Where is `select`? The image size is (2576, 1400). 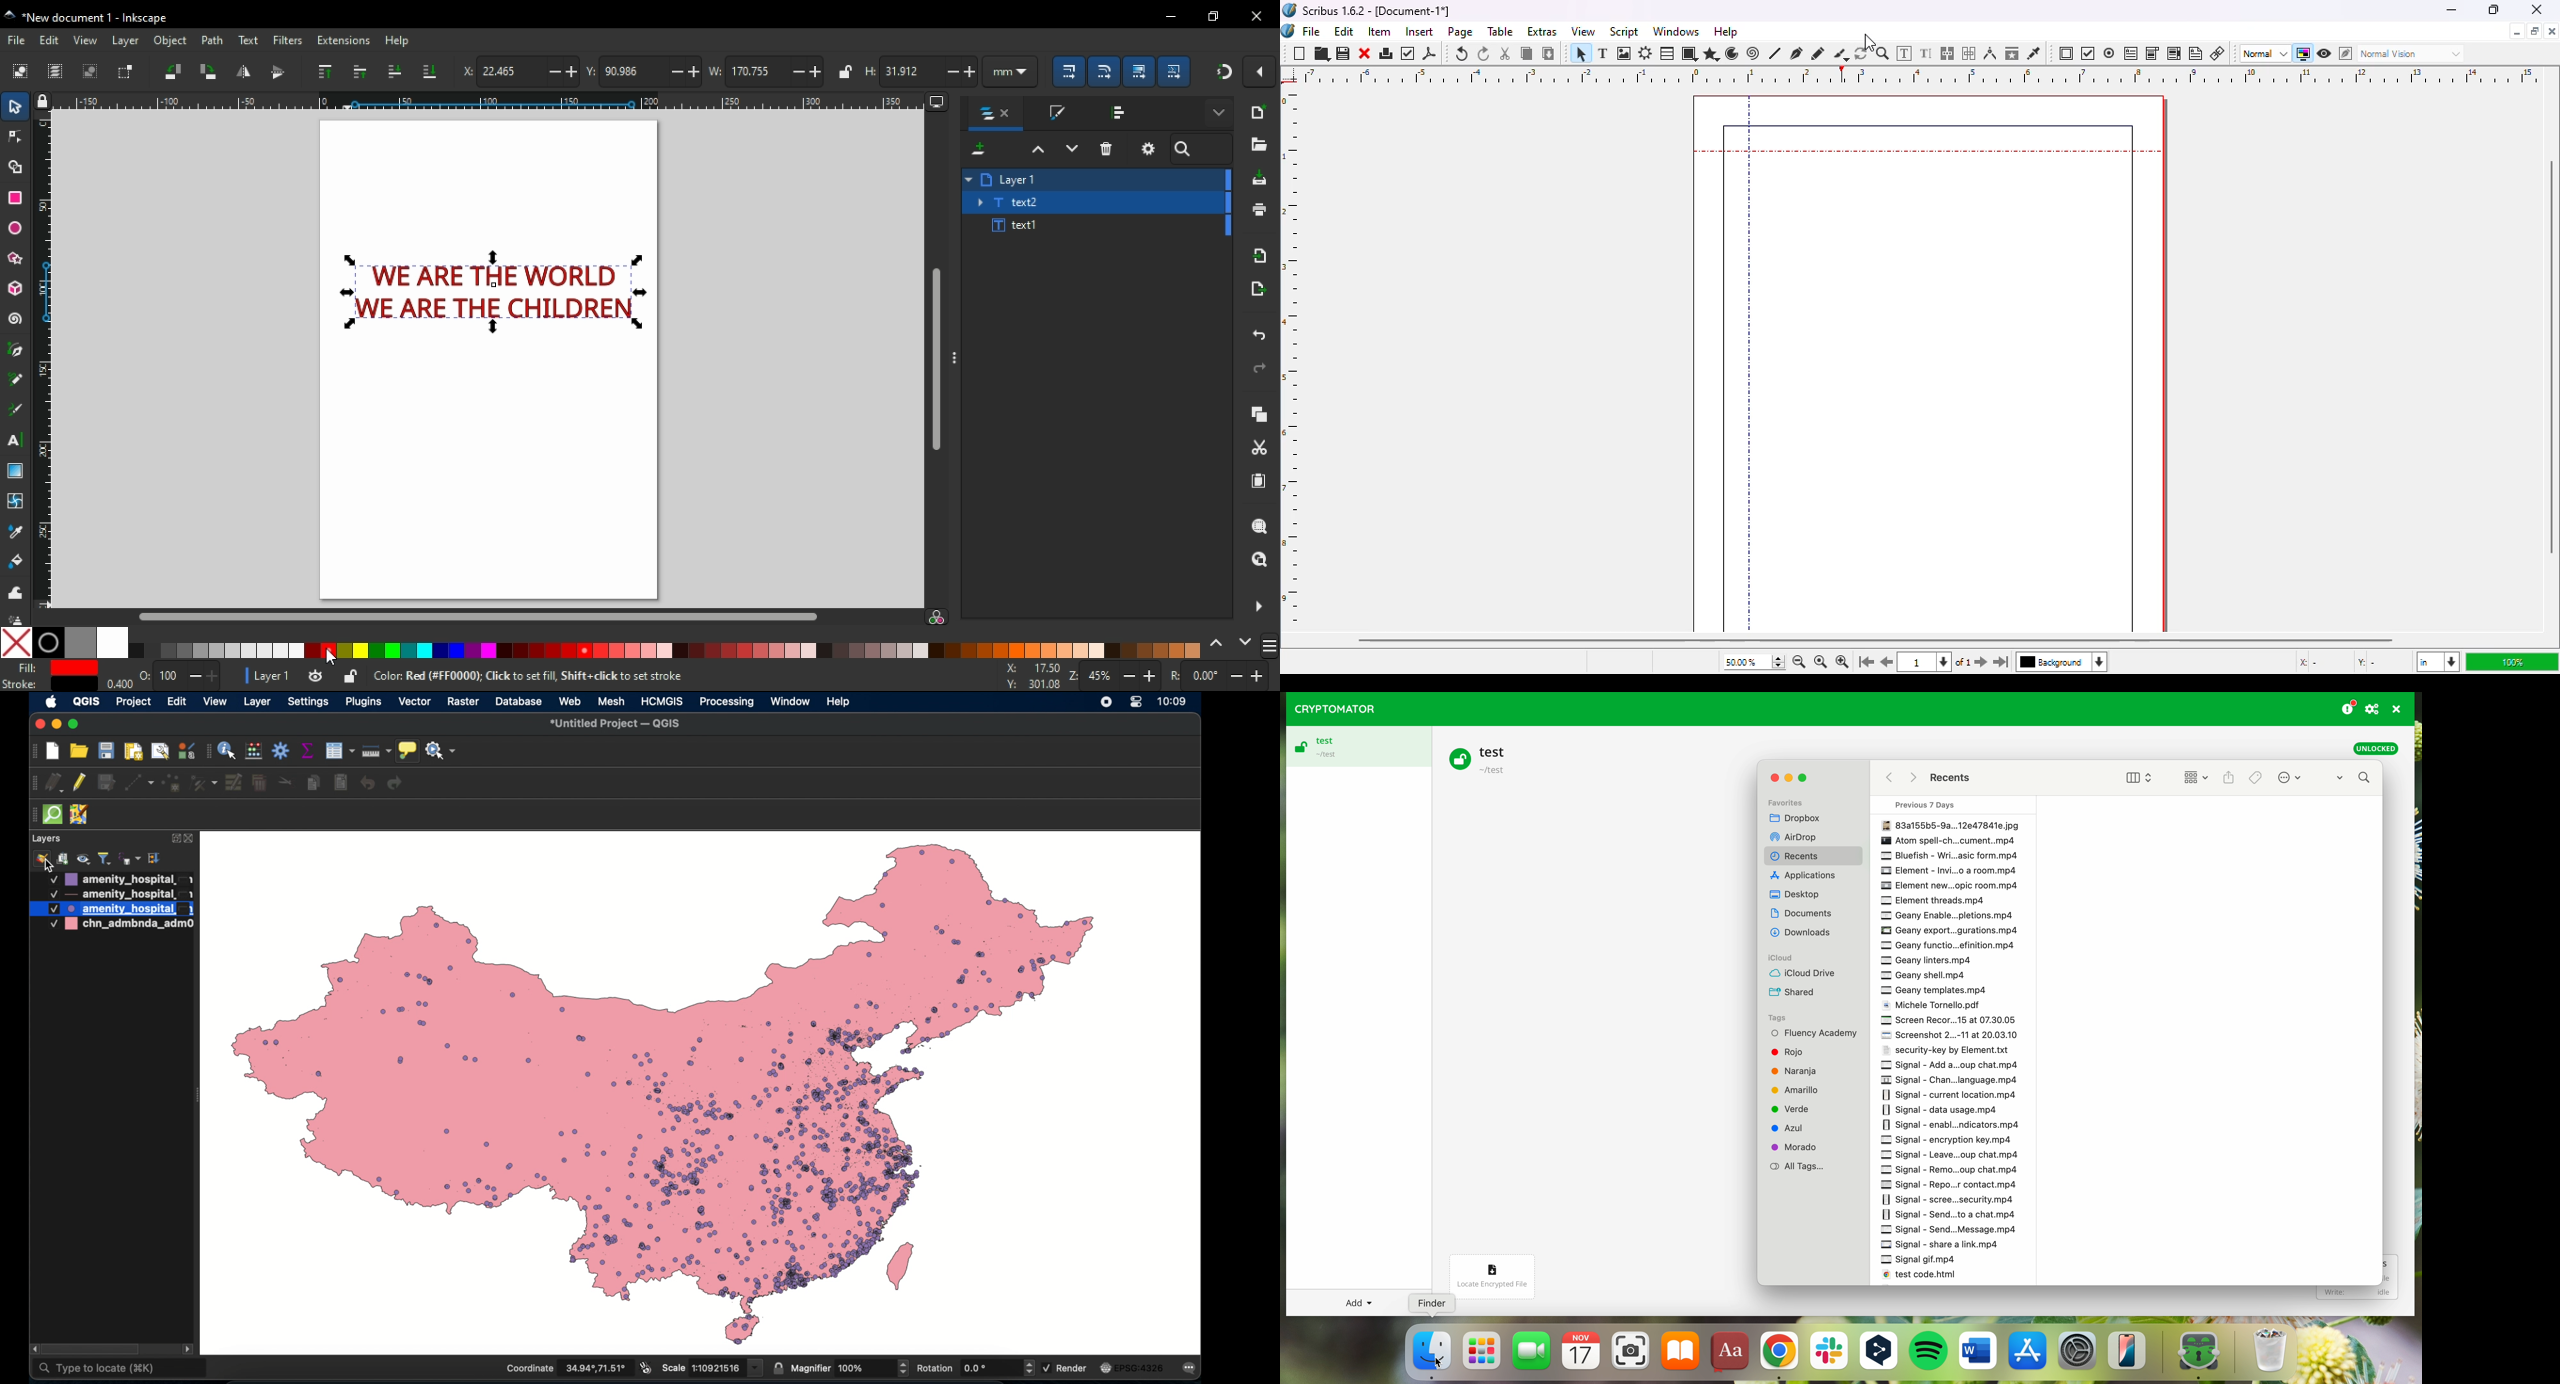
select is located at coordinates (20, 71).